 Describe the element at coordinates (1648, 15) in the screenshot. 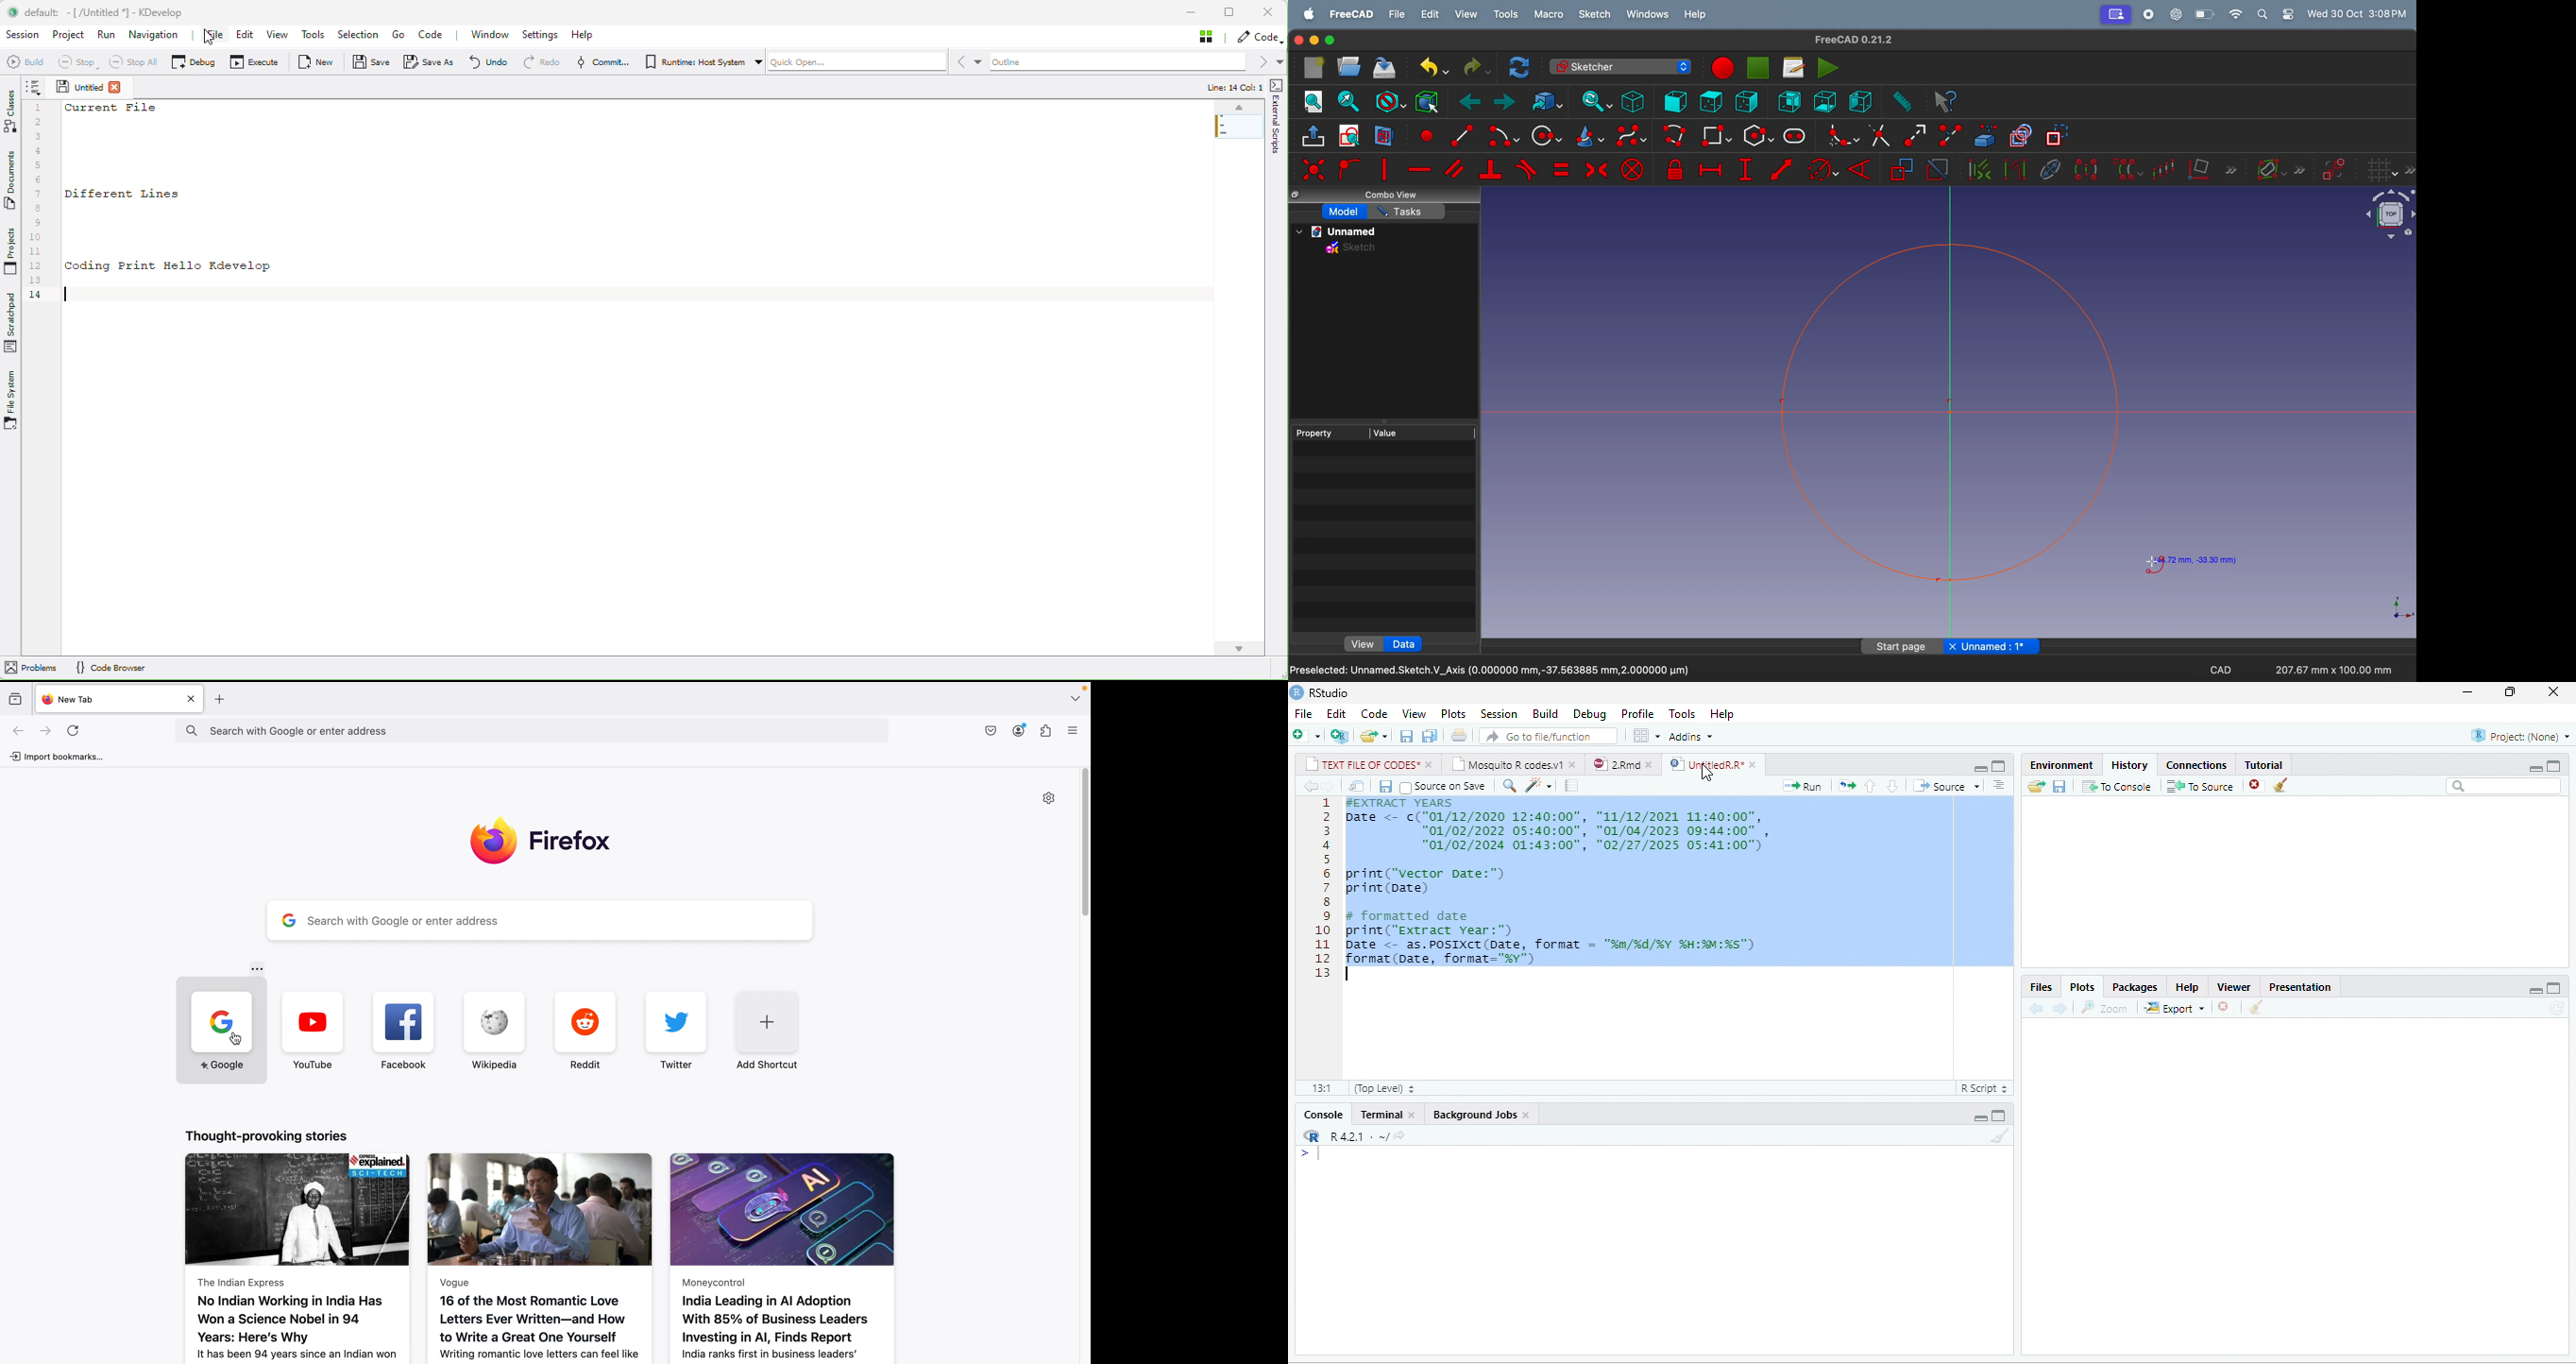

I see `windows` at that location.